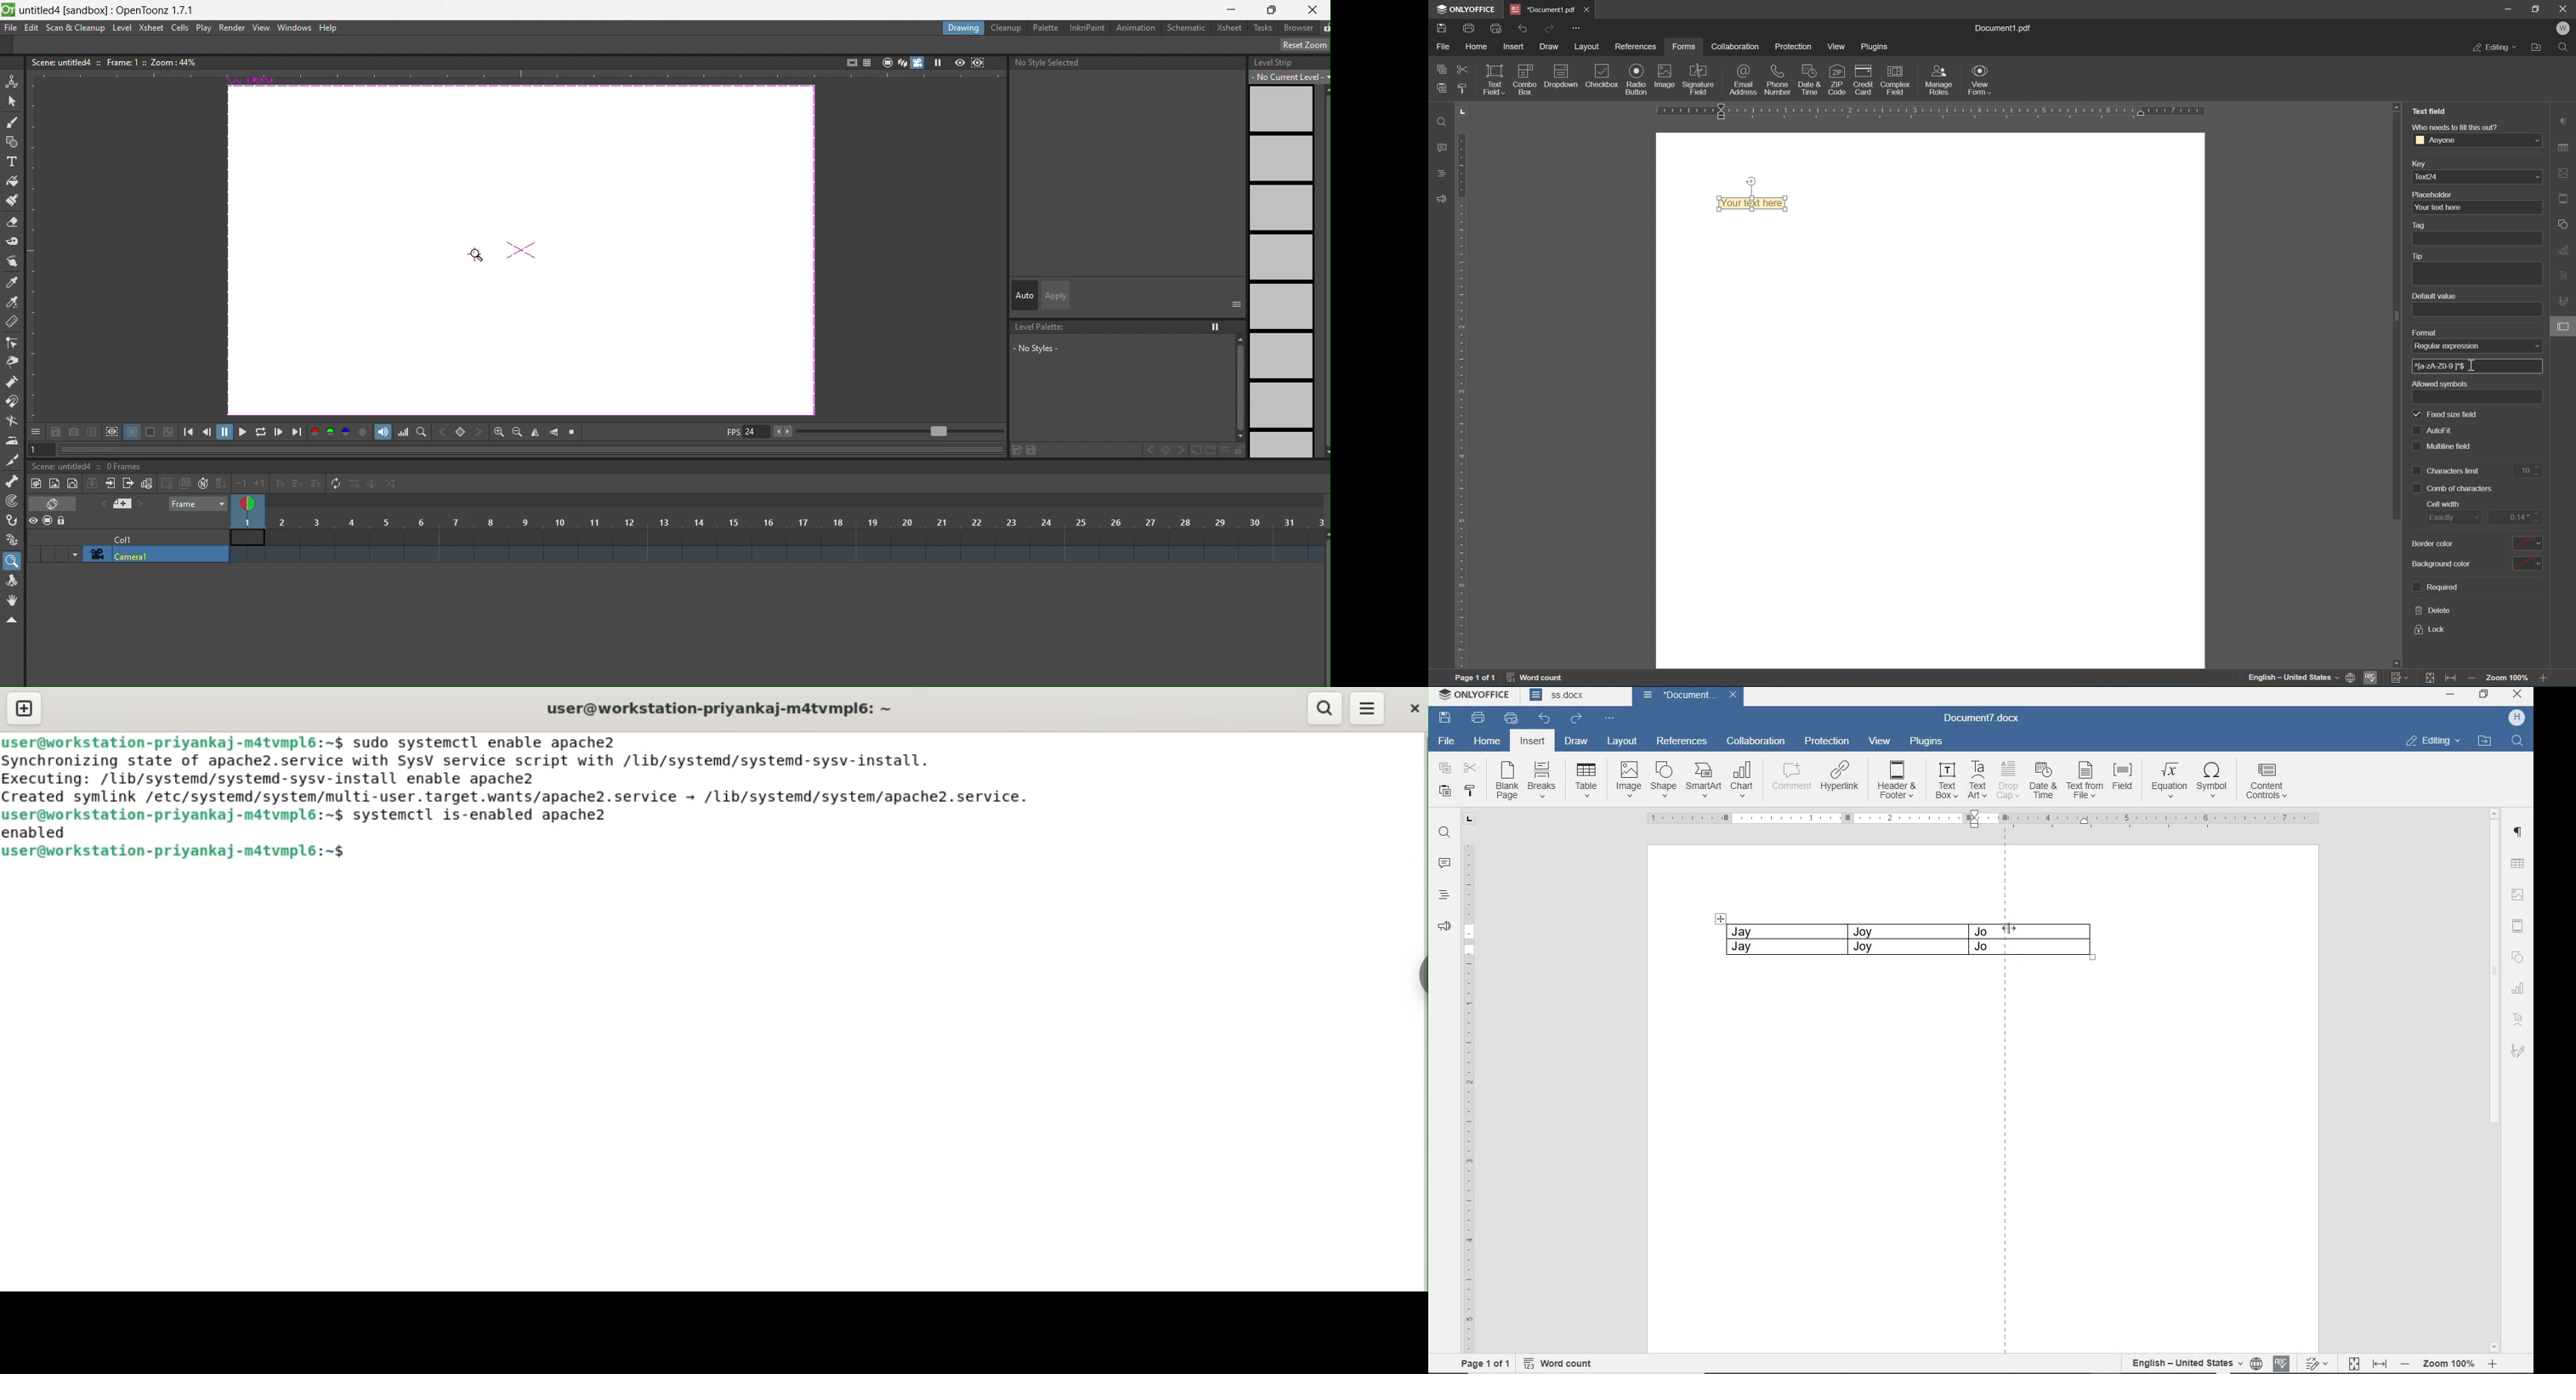  I want to click on collaboration, so click(1734, 46).